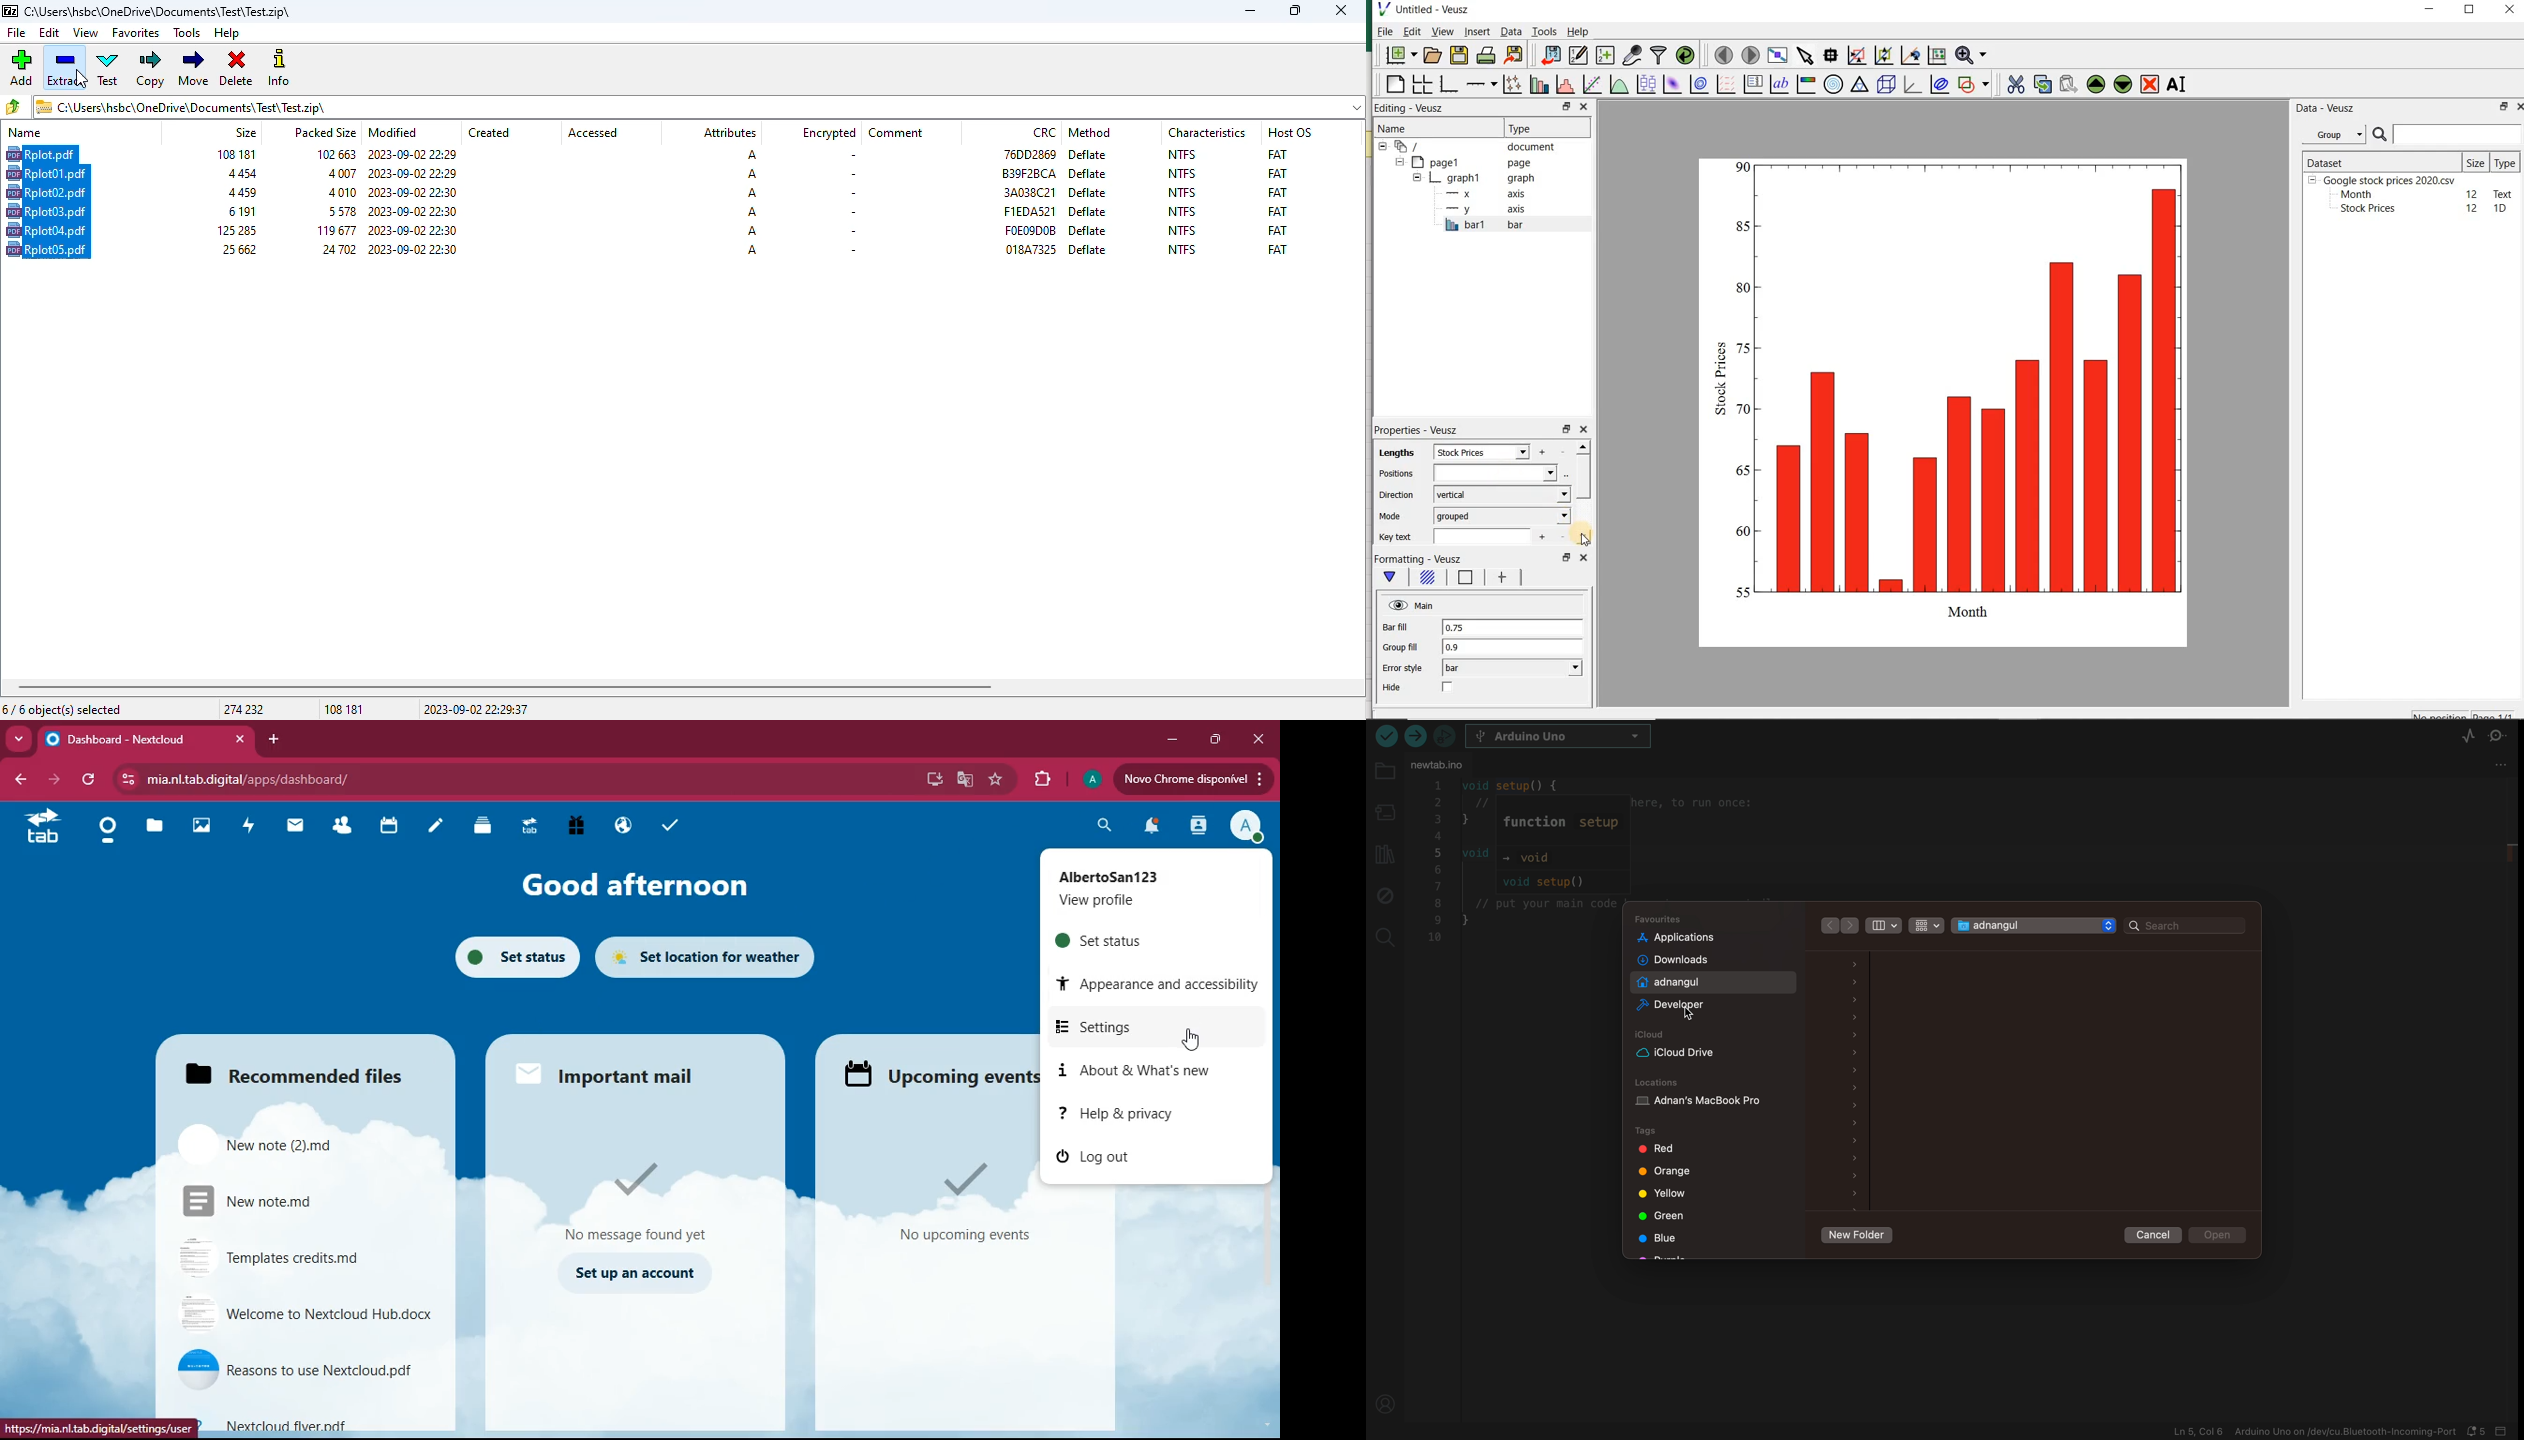 Image resolution: width=2548 pixels, height=1456 pixels. Describe the element at coordinates (851, 251) in the screenshot. I see `-` at that location.